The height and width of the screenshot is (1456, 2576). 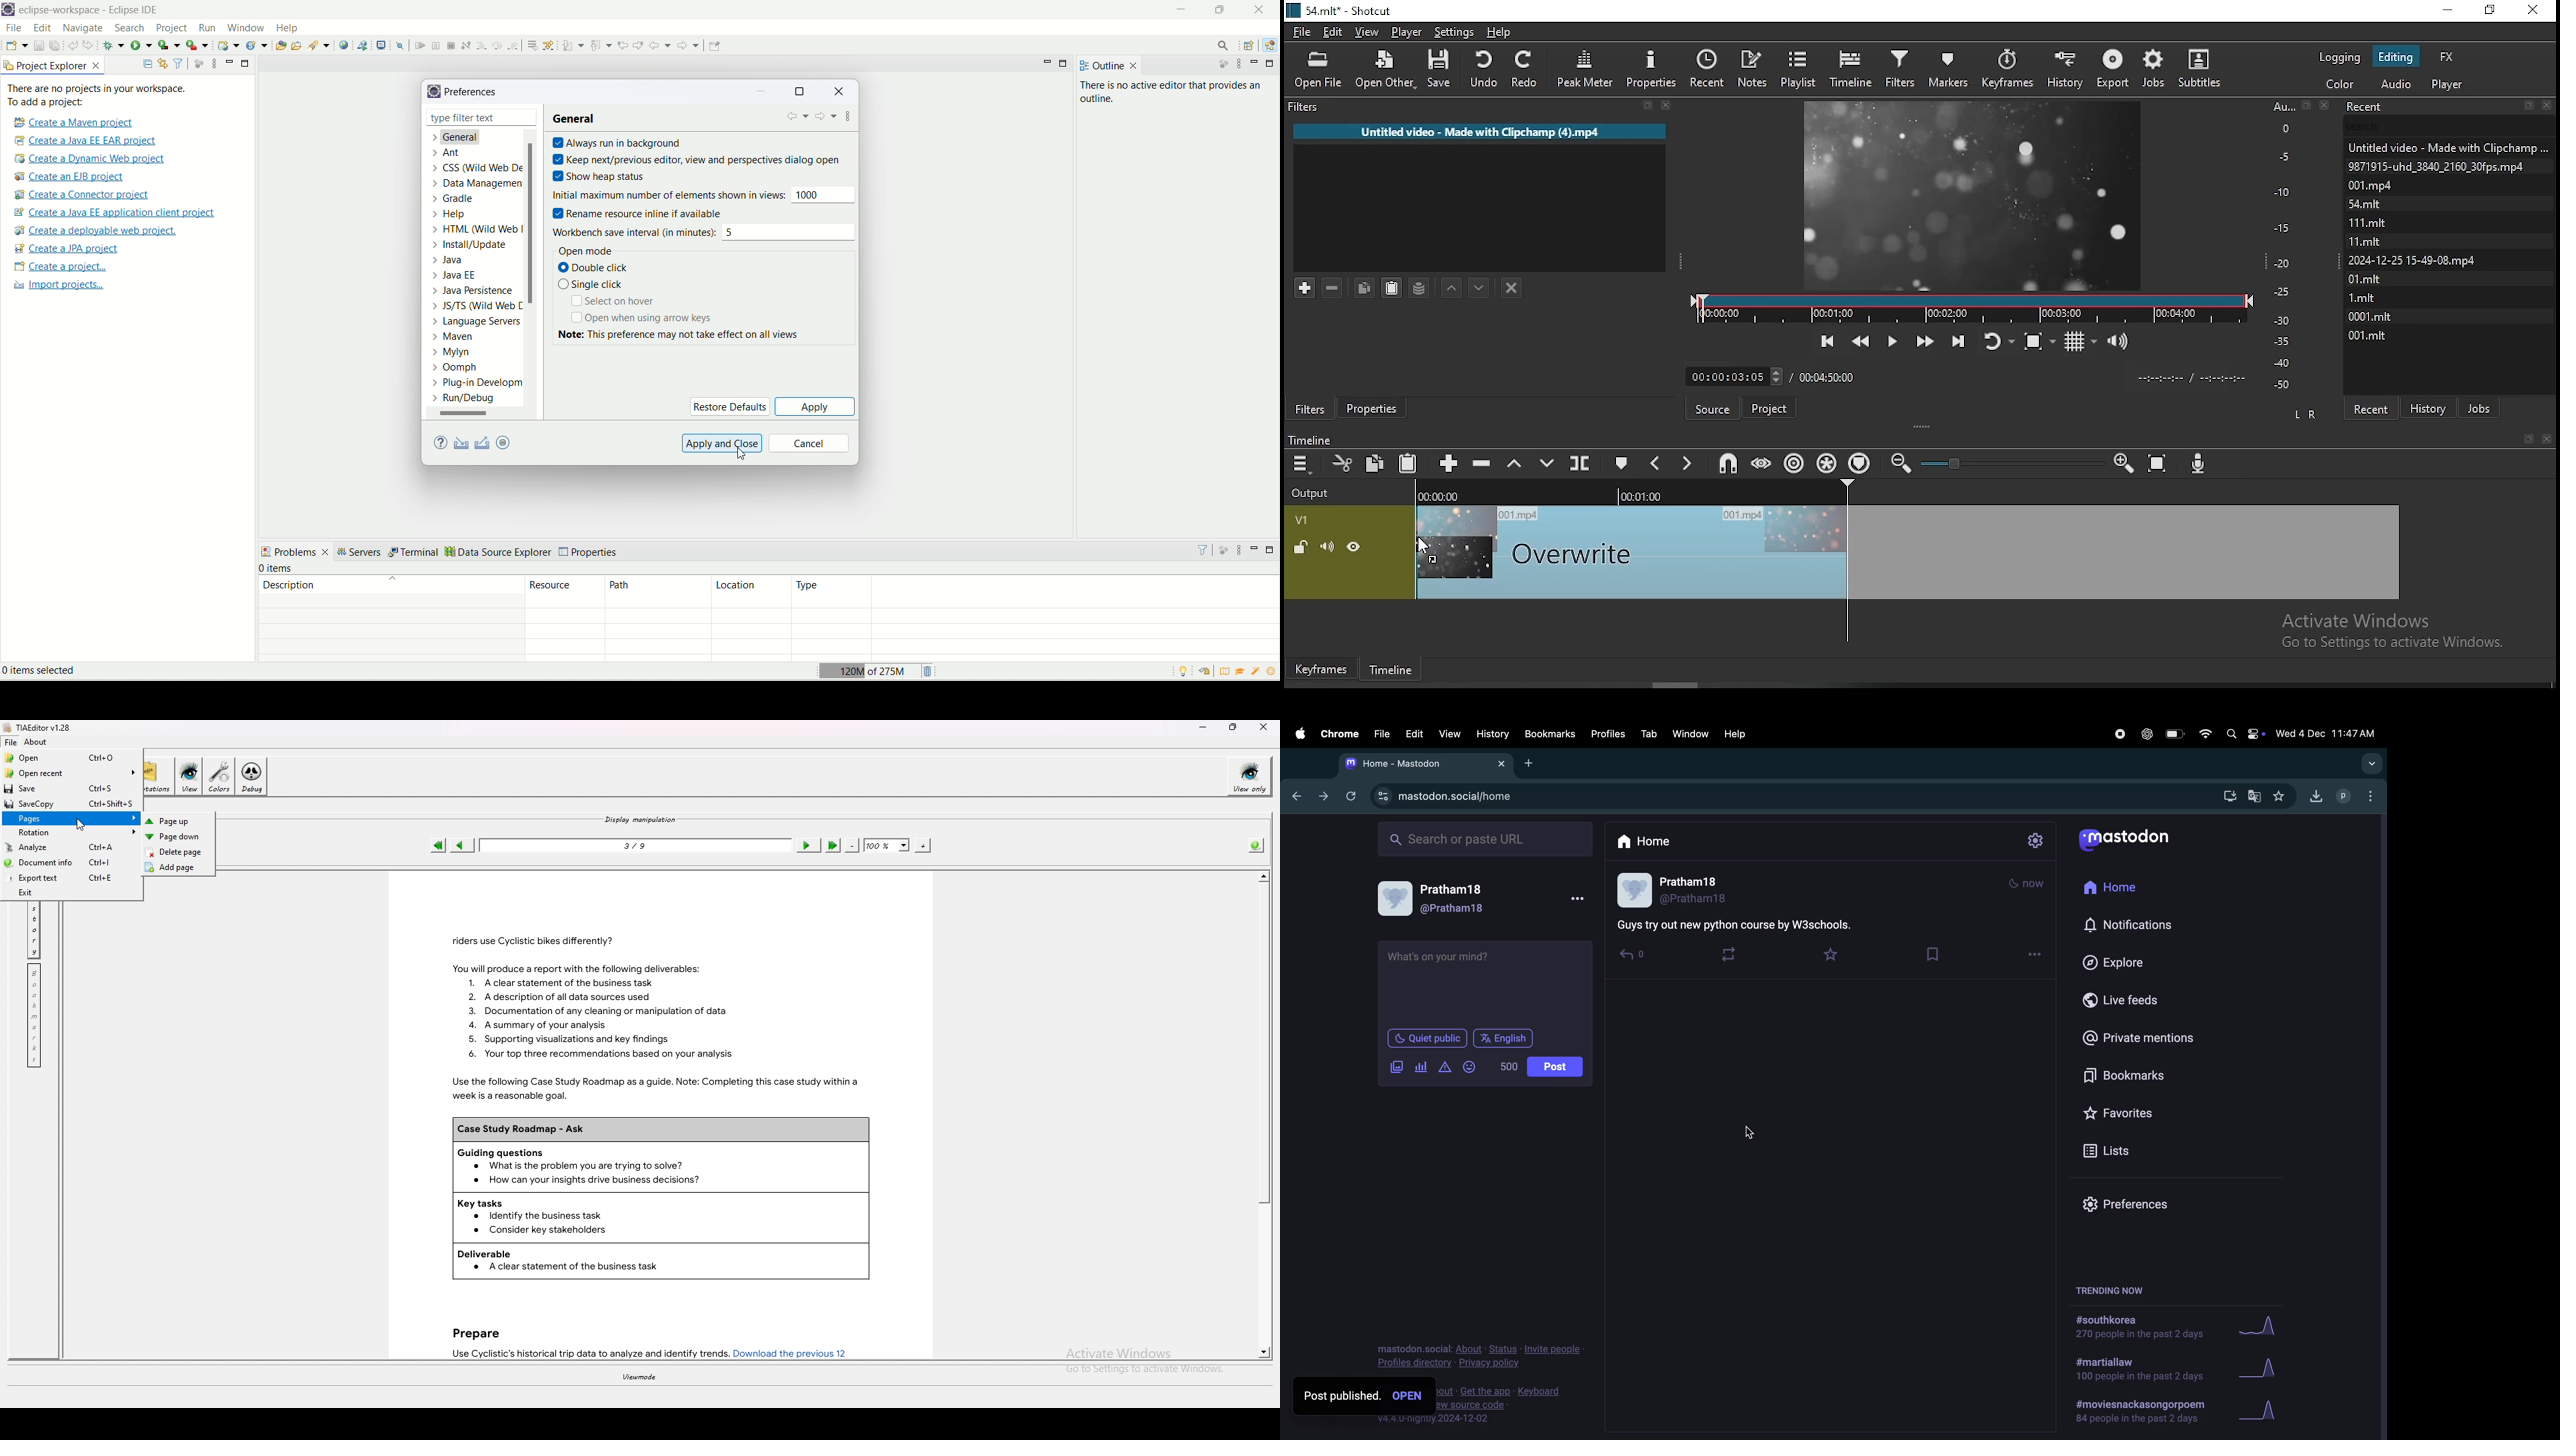 What do you see at coordinates (2145, 734) in the screenshot?
I see `Chatgpt` at bounding box center [2145, 734].